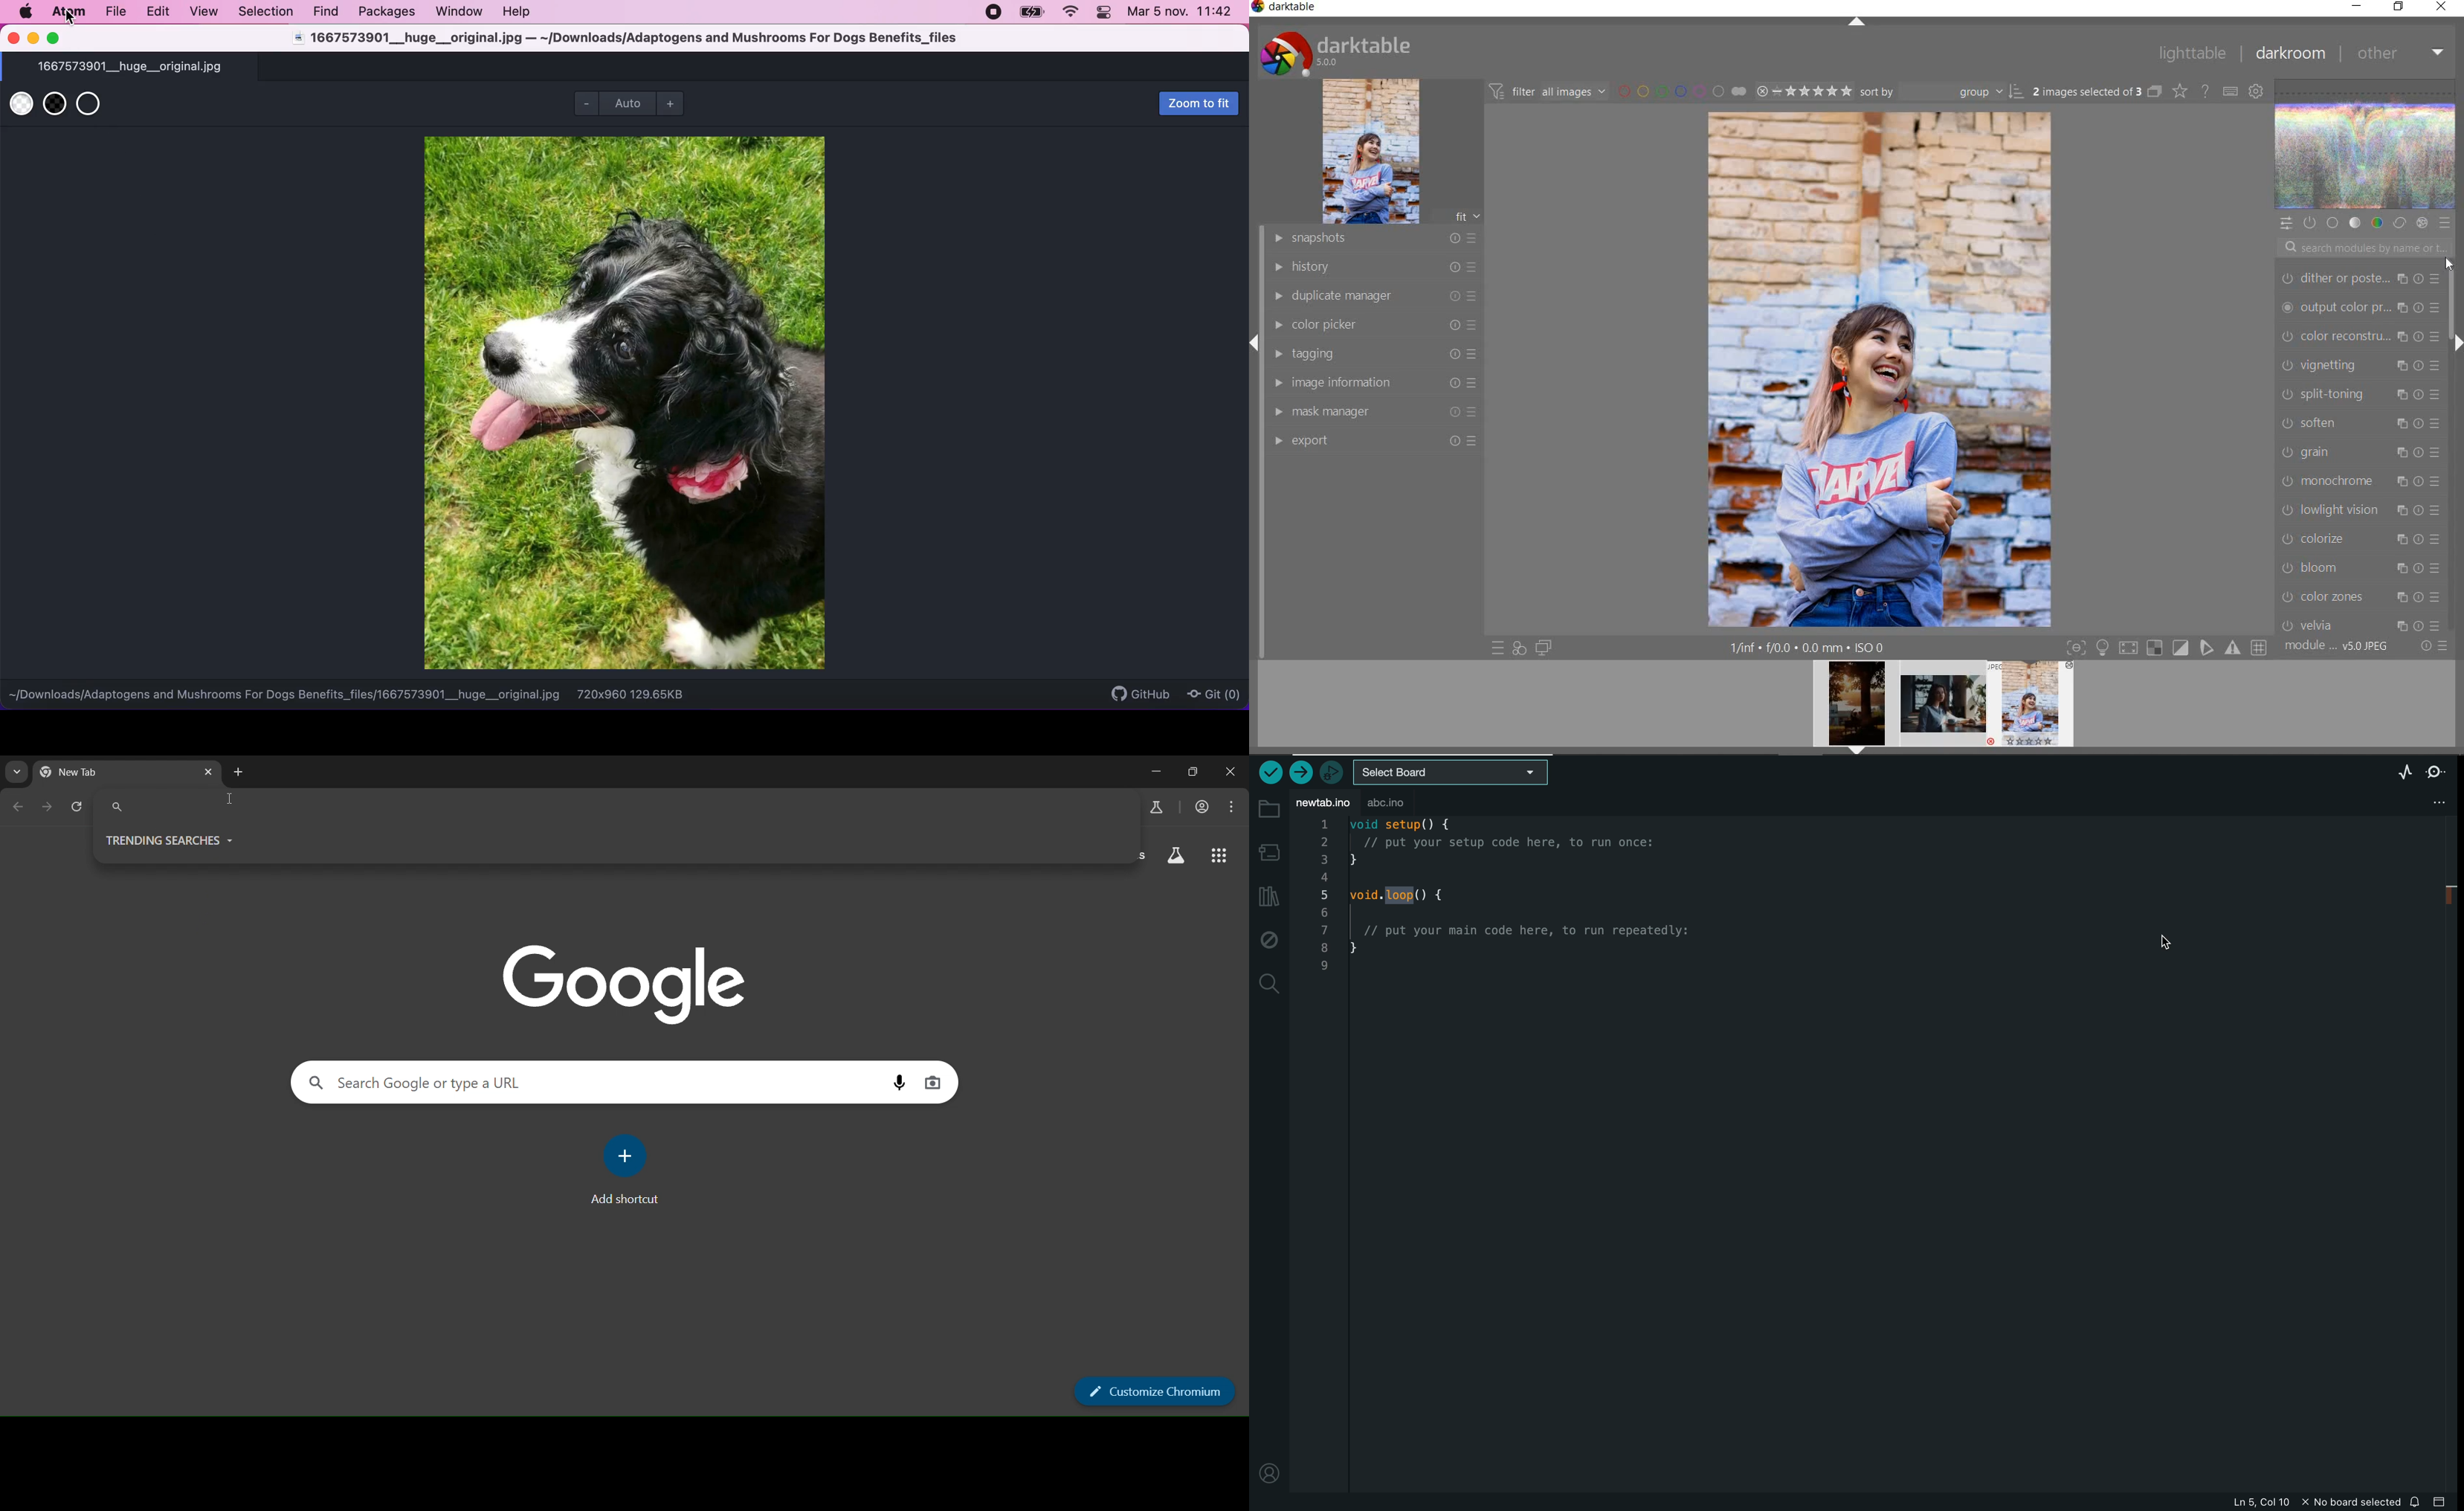 This screenshot has width=2464, height=1512. What do you see at coordinates (237, 772) in the screenshot?
I see `new tab` at bounding box center [237, 772].